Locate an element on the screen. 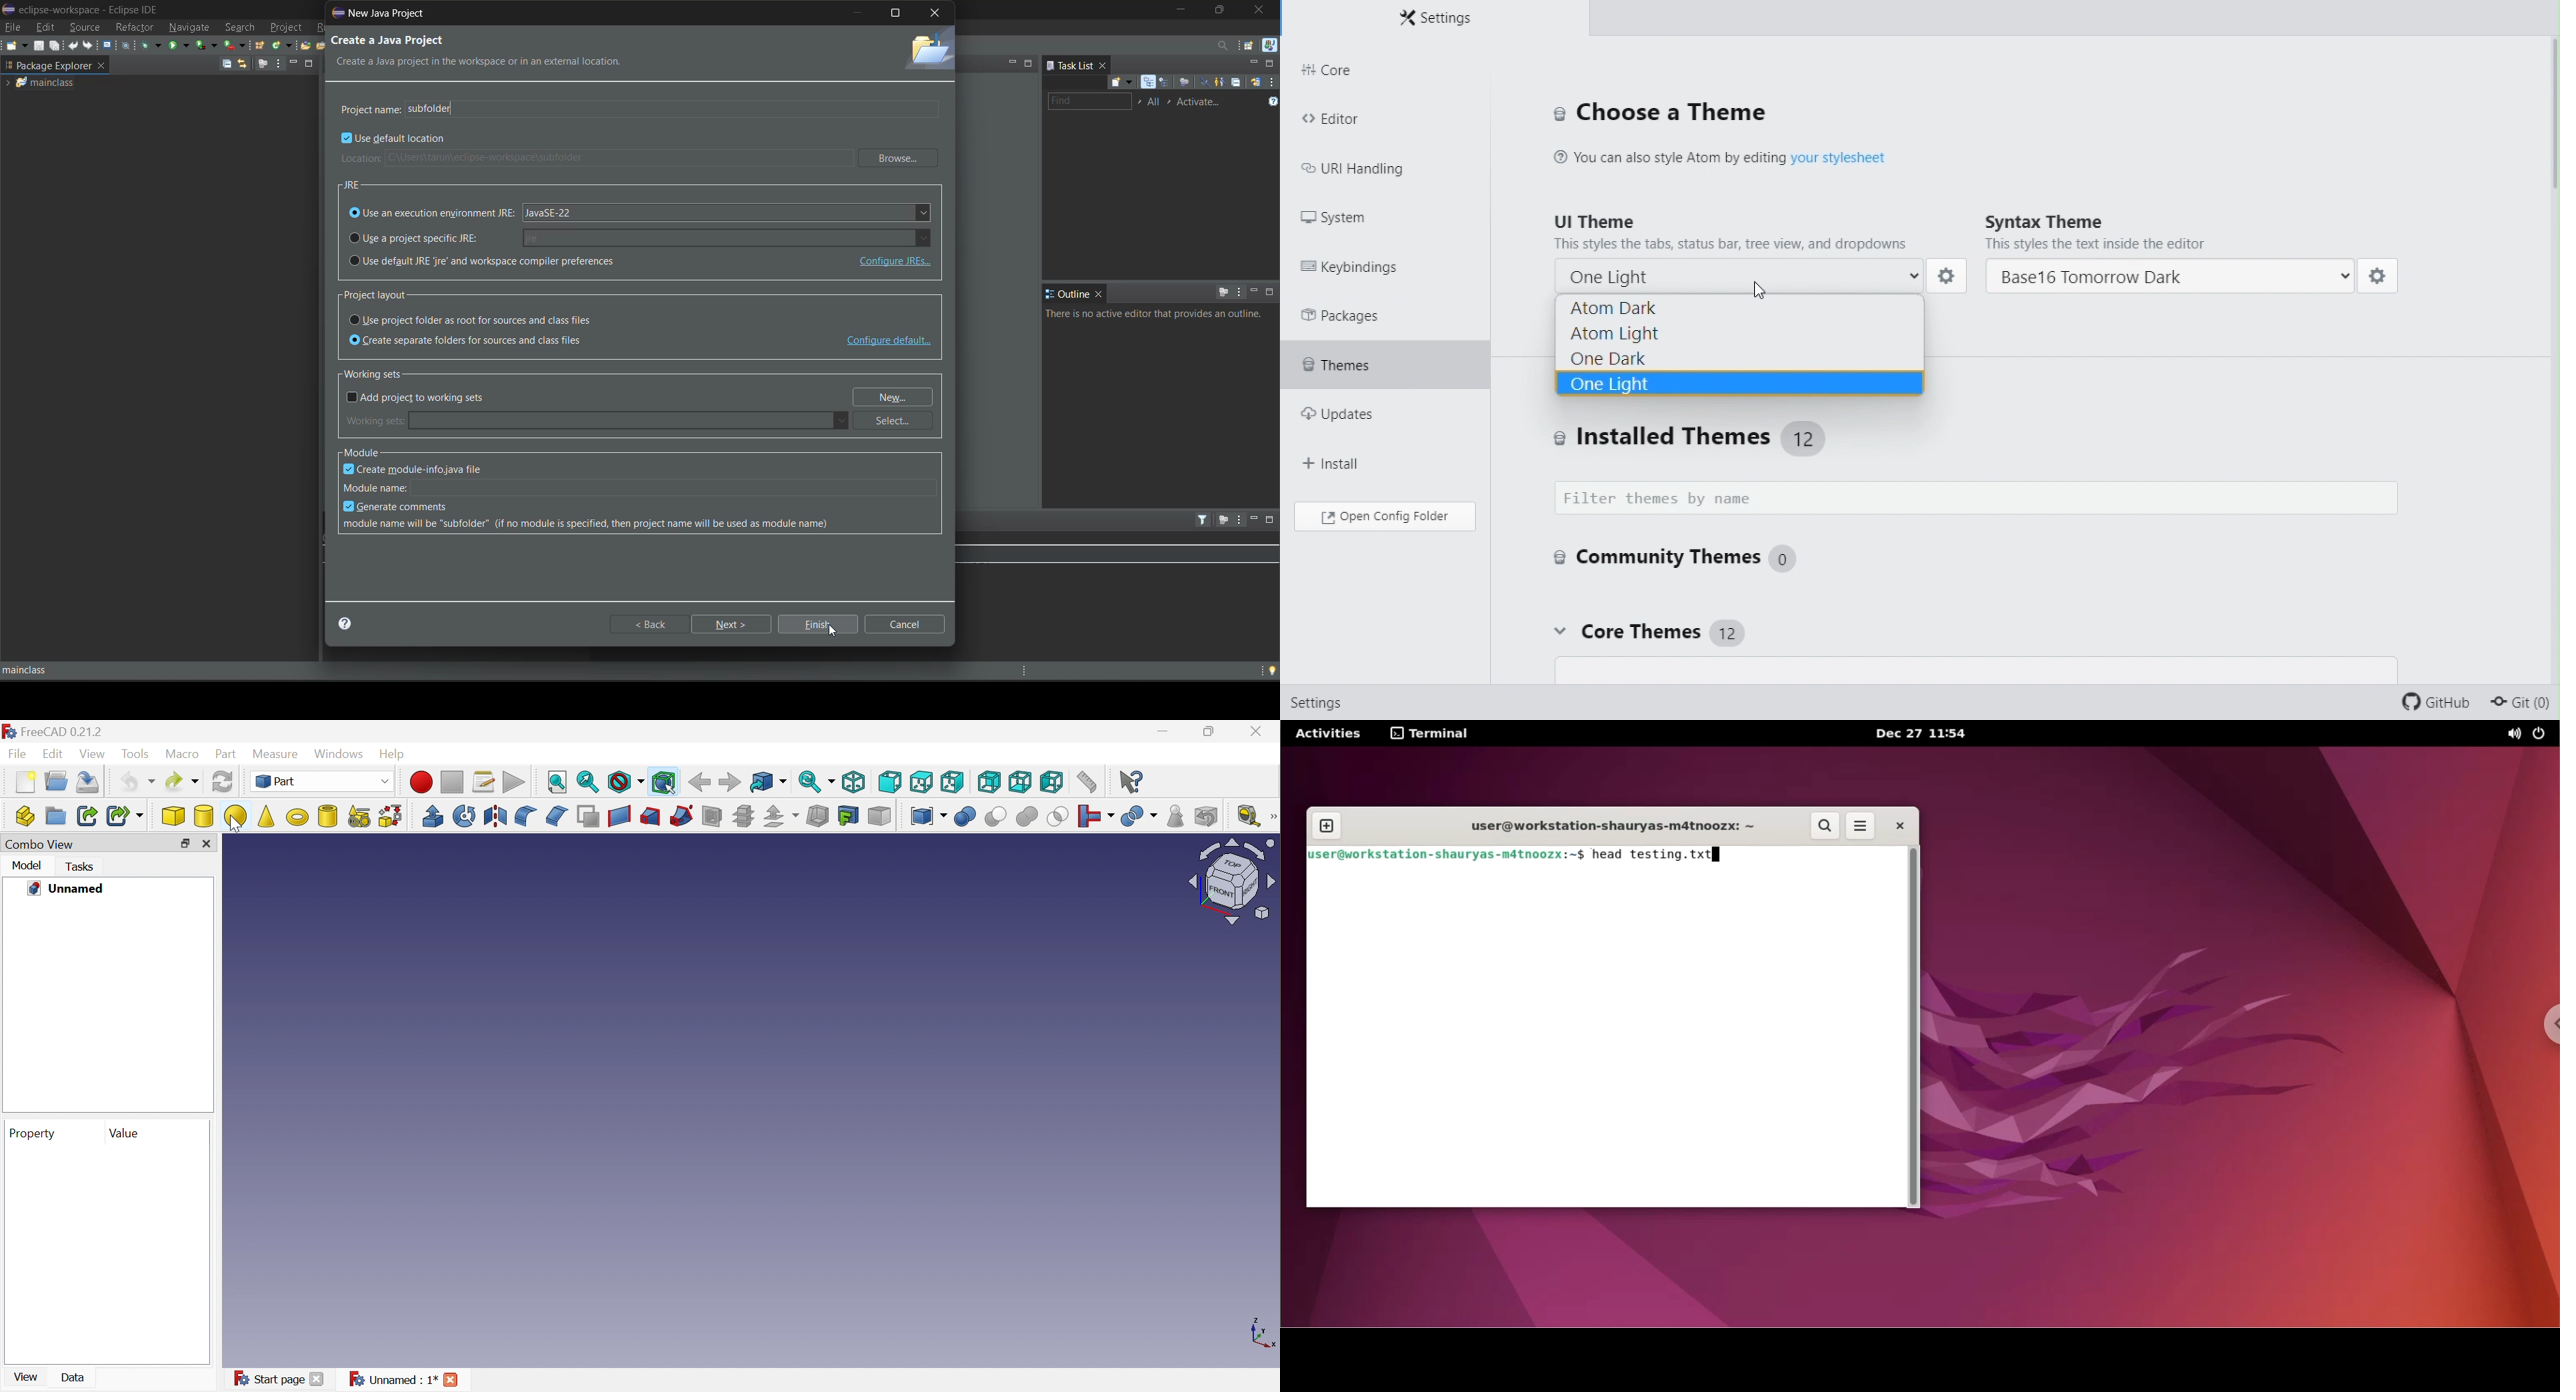  Data is located at coordinates (78, 1379).